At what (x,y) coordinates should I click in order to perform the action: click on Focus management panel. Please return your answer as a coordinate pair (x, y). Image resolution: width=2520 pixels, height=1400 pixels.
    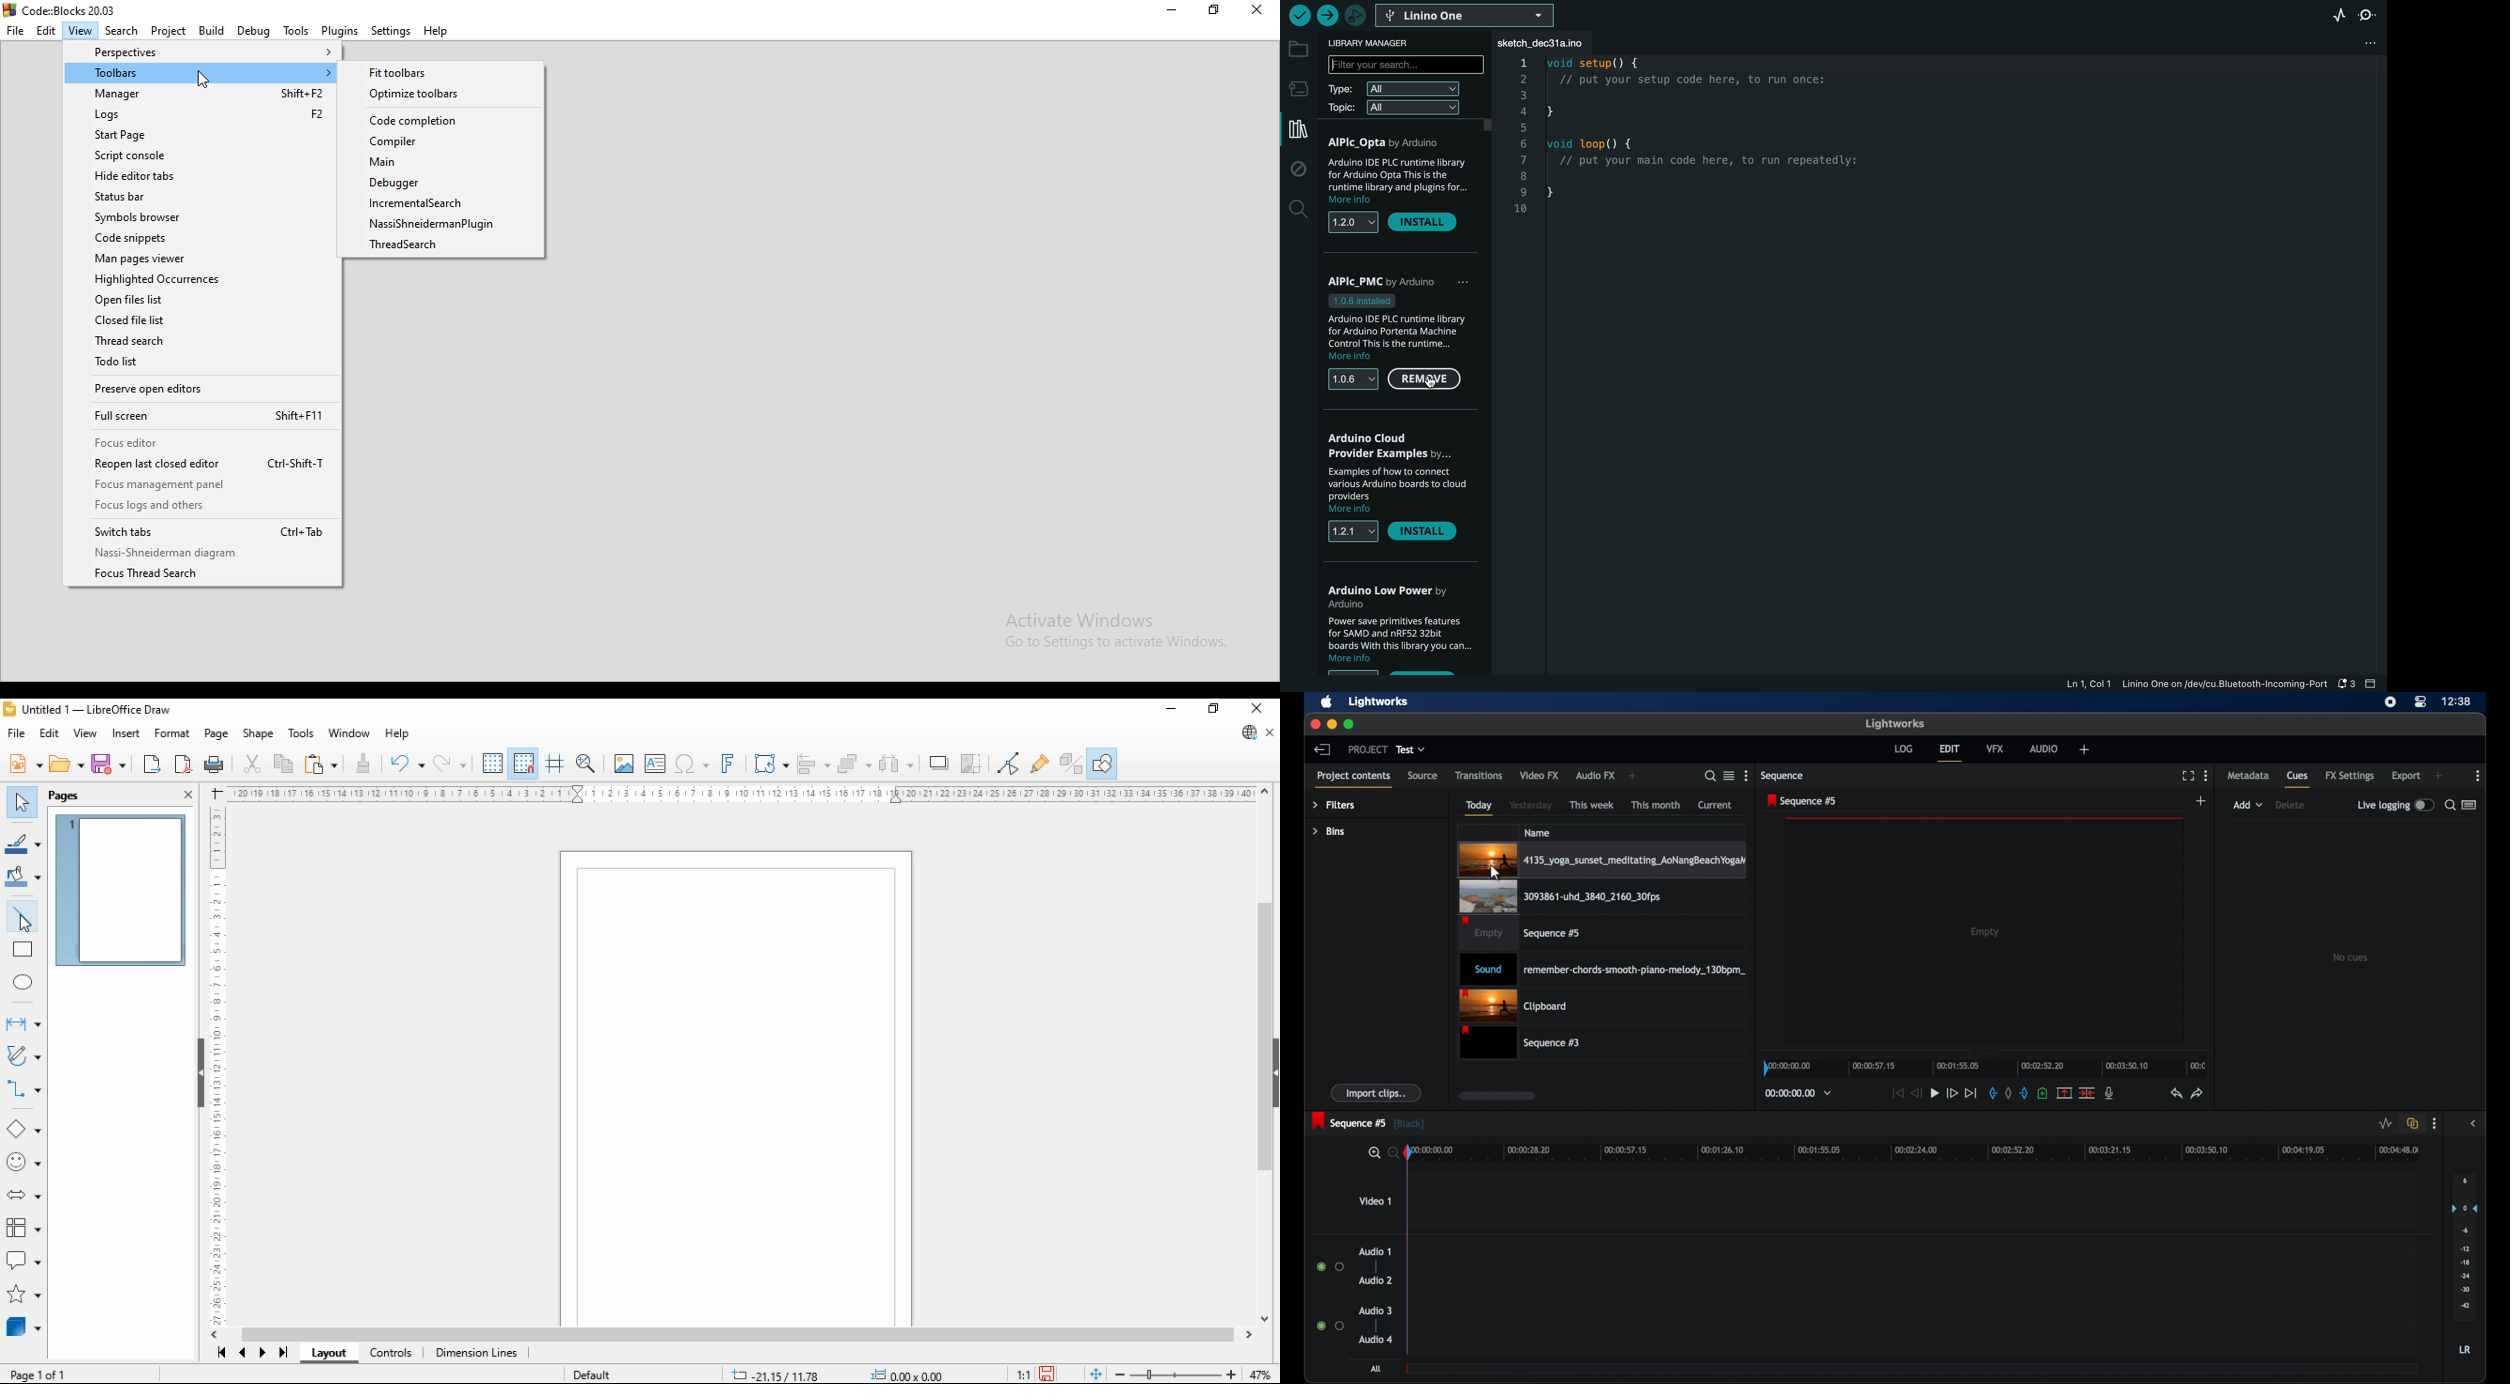
    Looking at the image, I should click on (204, 485).